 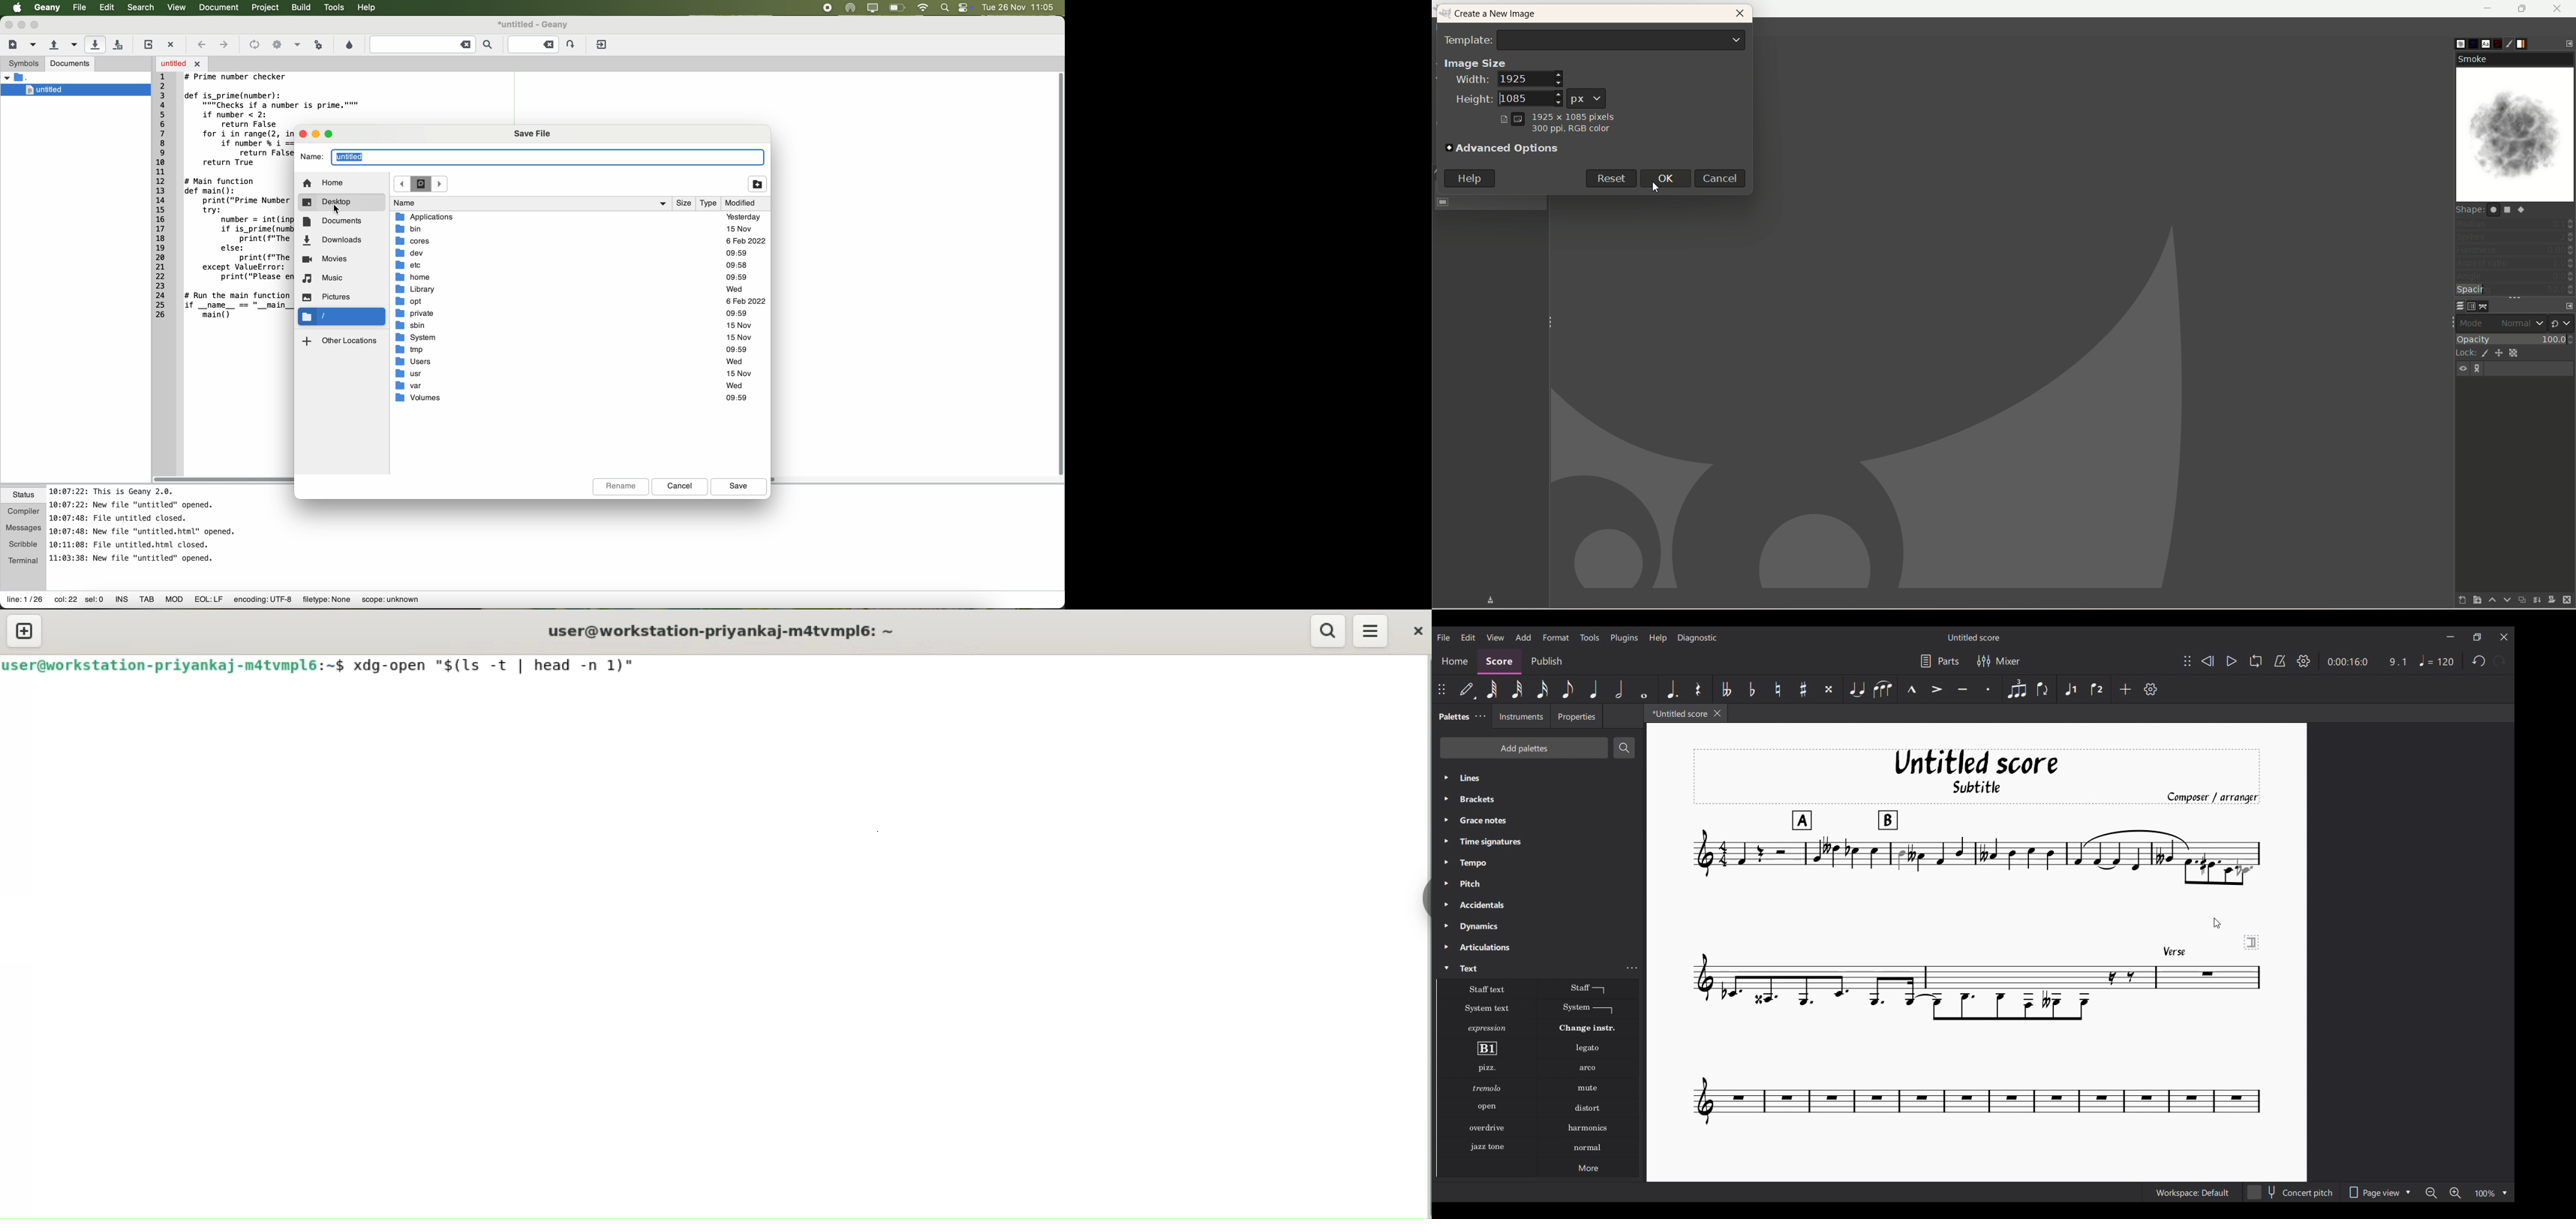 I want to click on Text called verse added to created section in score, so click(x=1976, y=938).